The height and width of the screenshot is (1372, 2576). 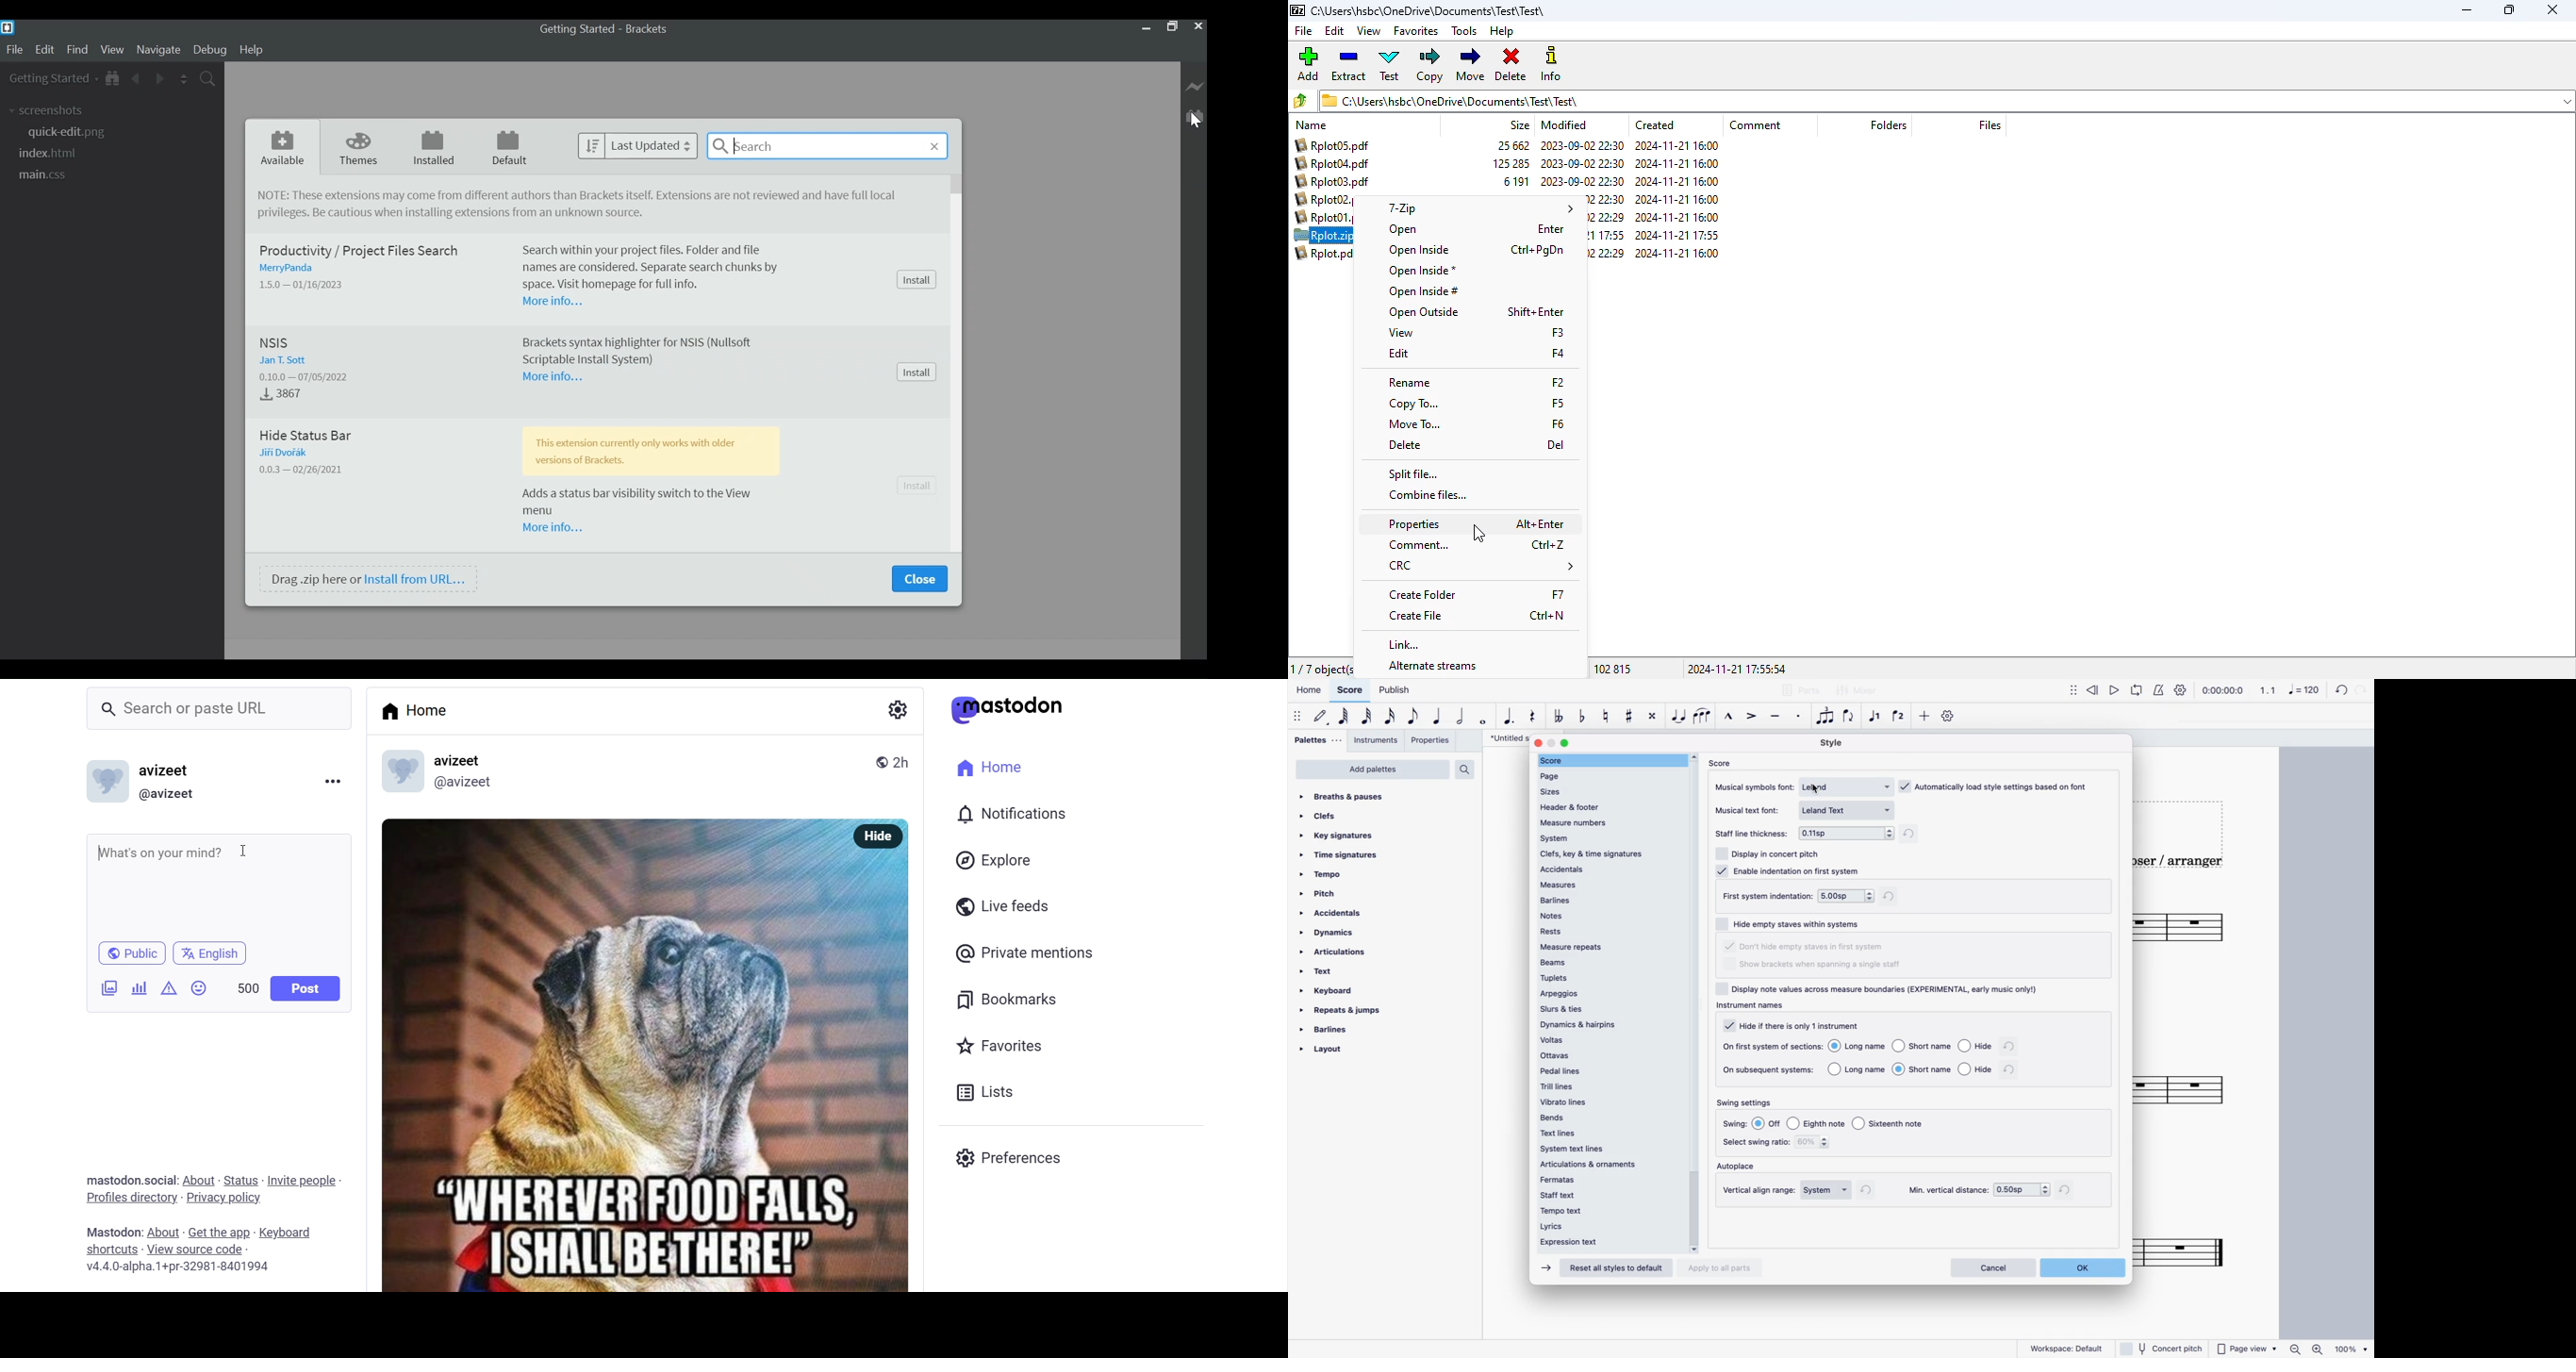 What do you see at coordinates (1197, 26) in the screenshot?
I see `Close` at bounding box center [1197, 26].